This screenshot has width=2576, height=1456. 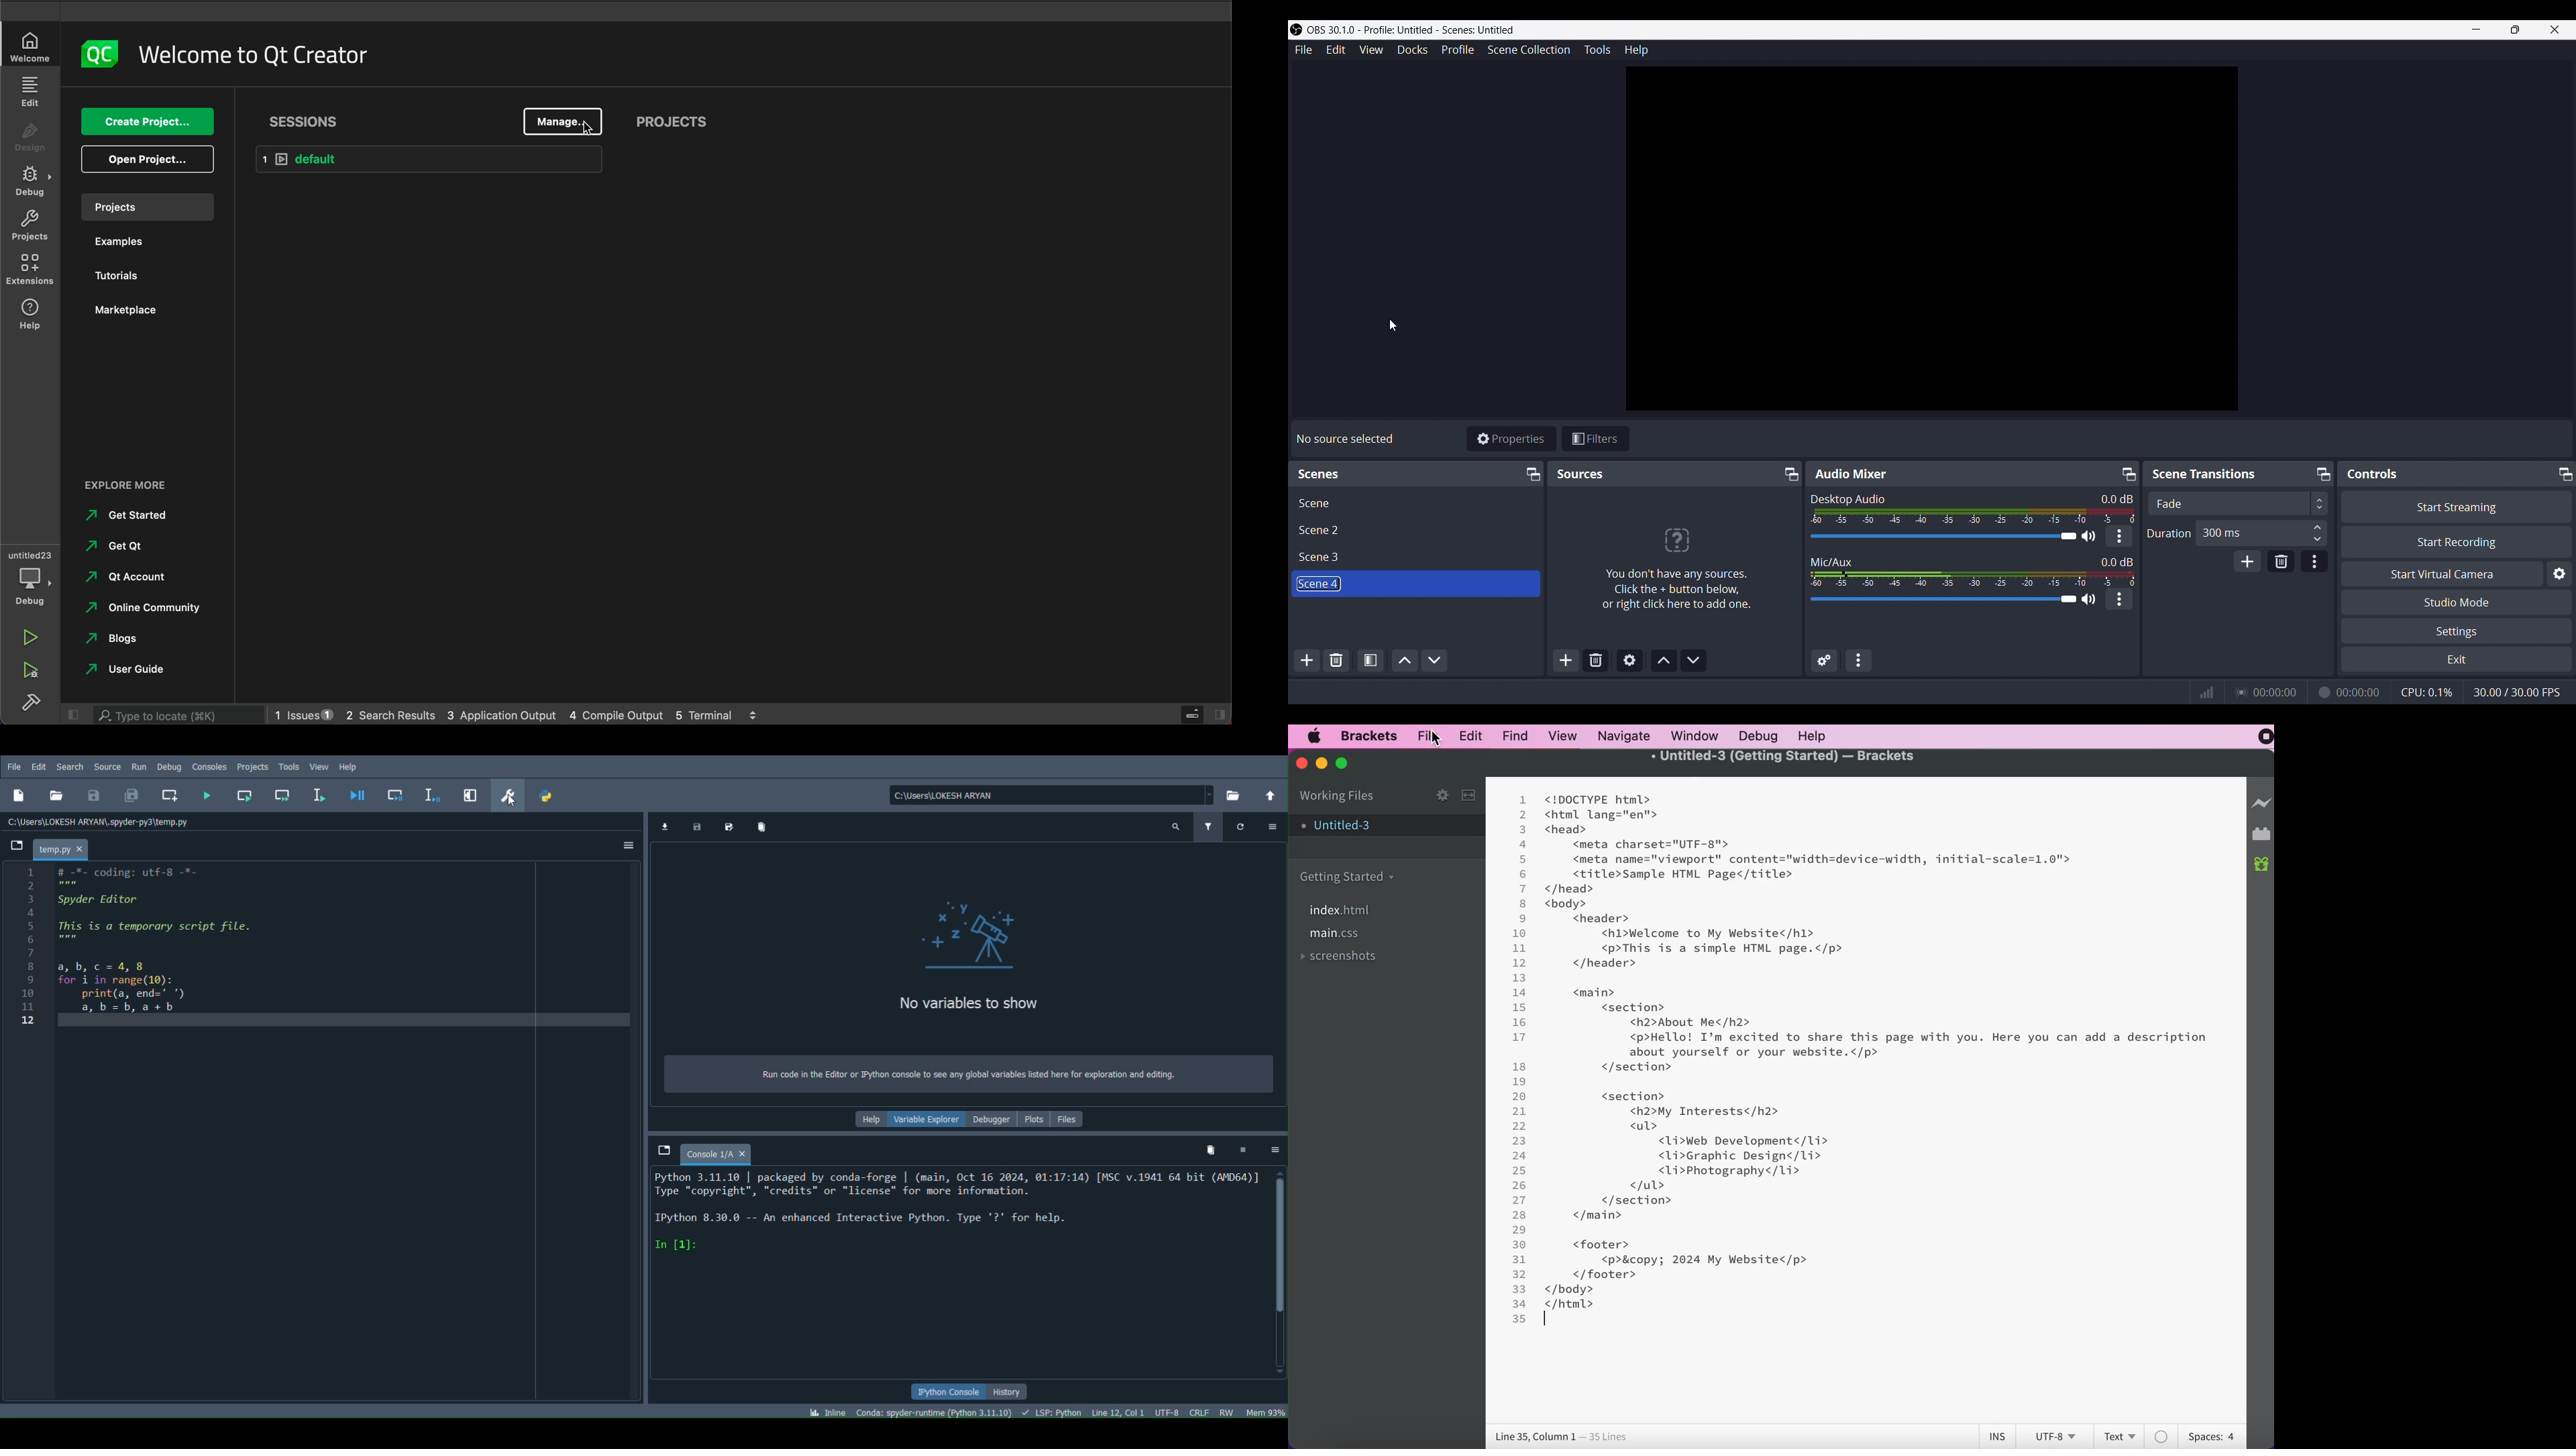 I want to click on Speaker Icon, so click(x=2089, y=536).